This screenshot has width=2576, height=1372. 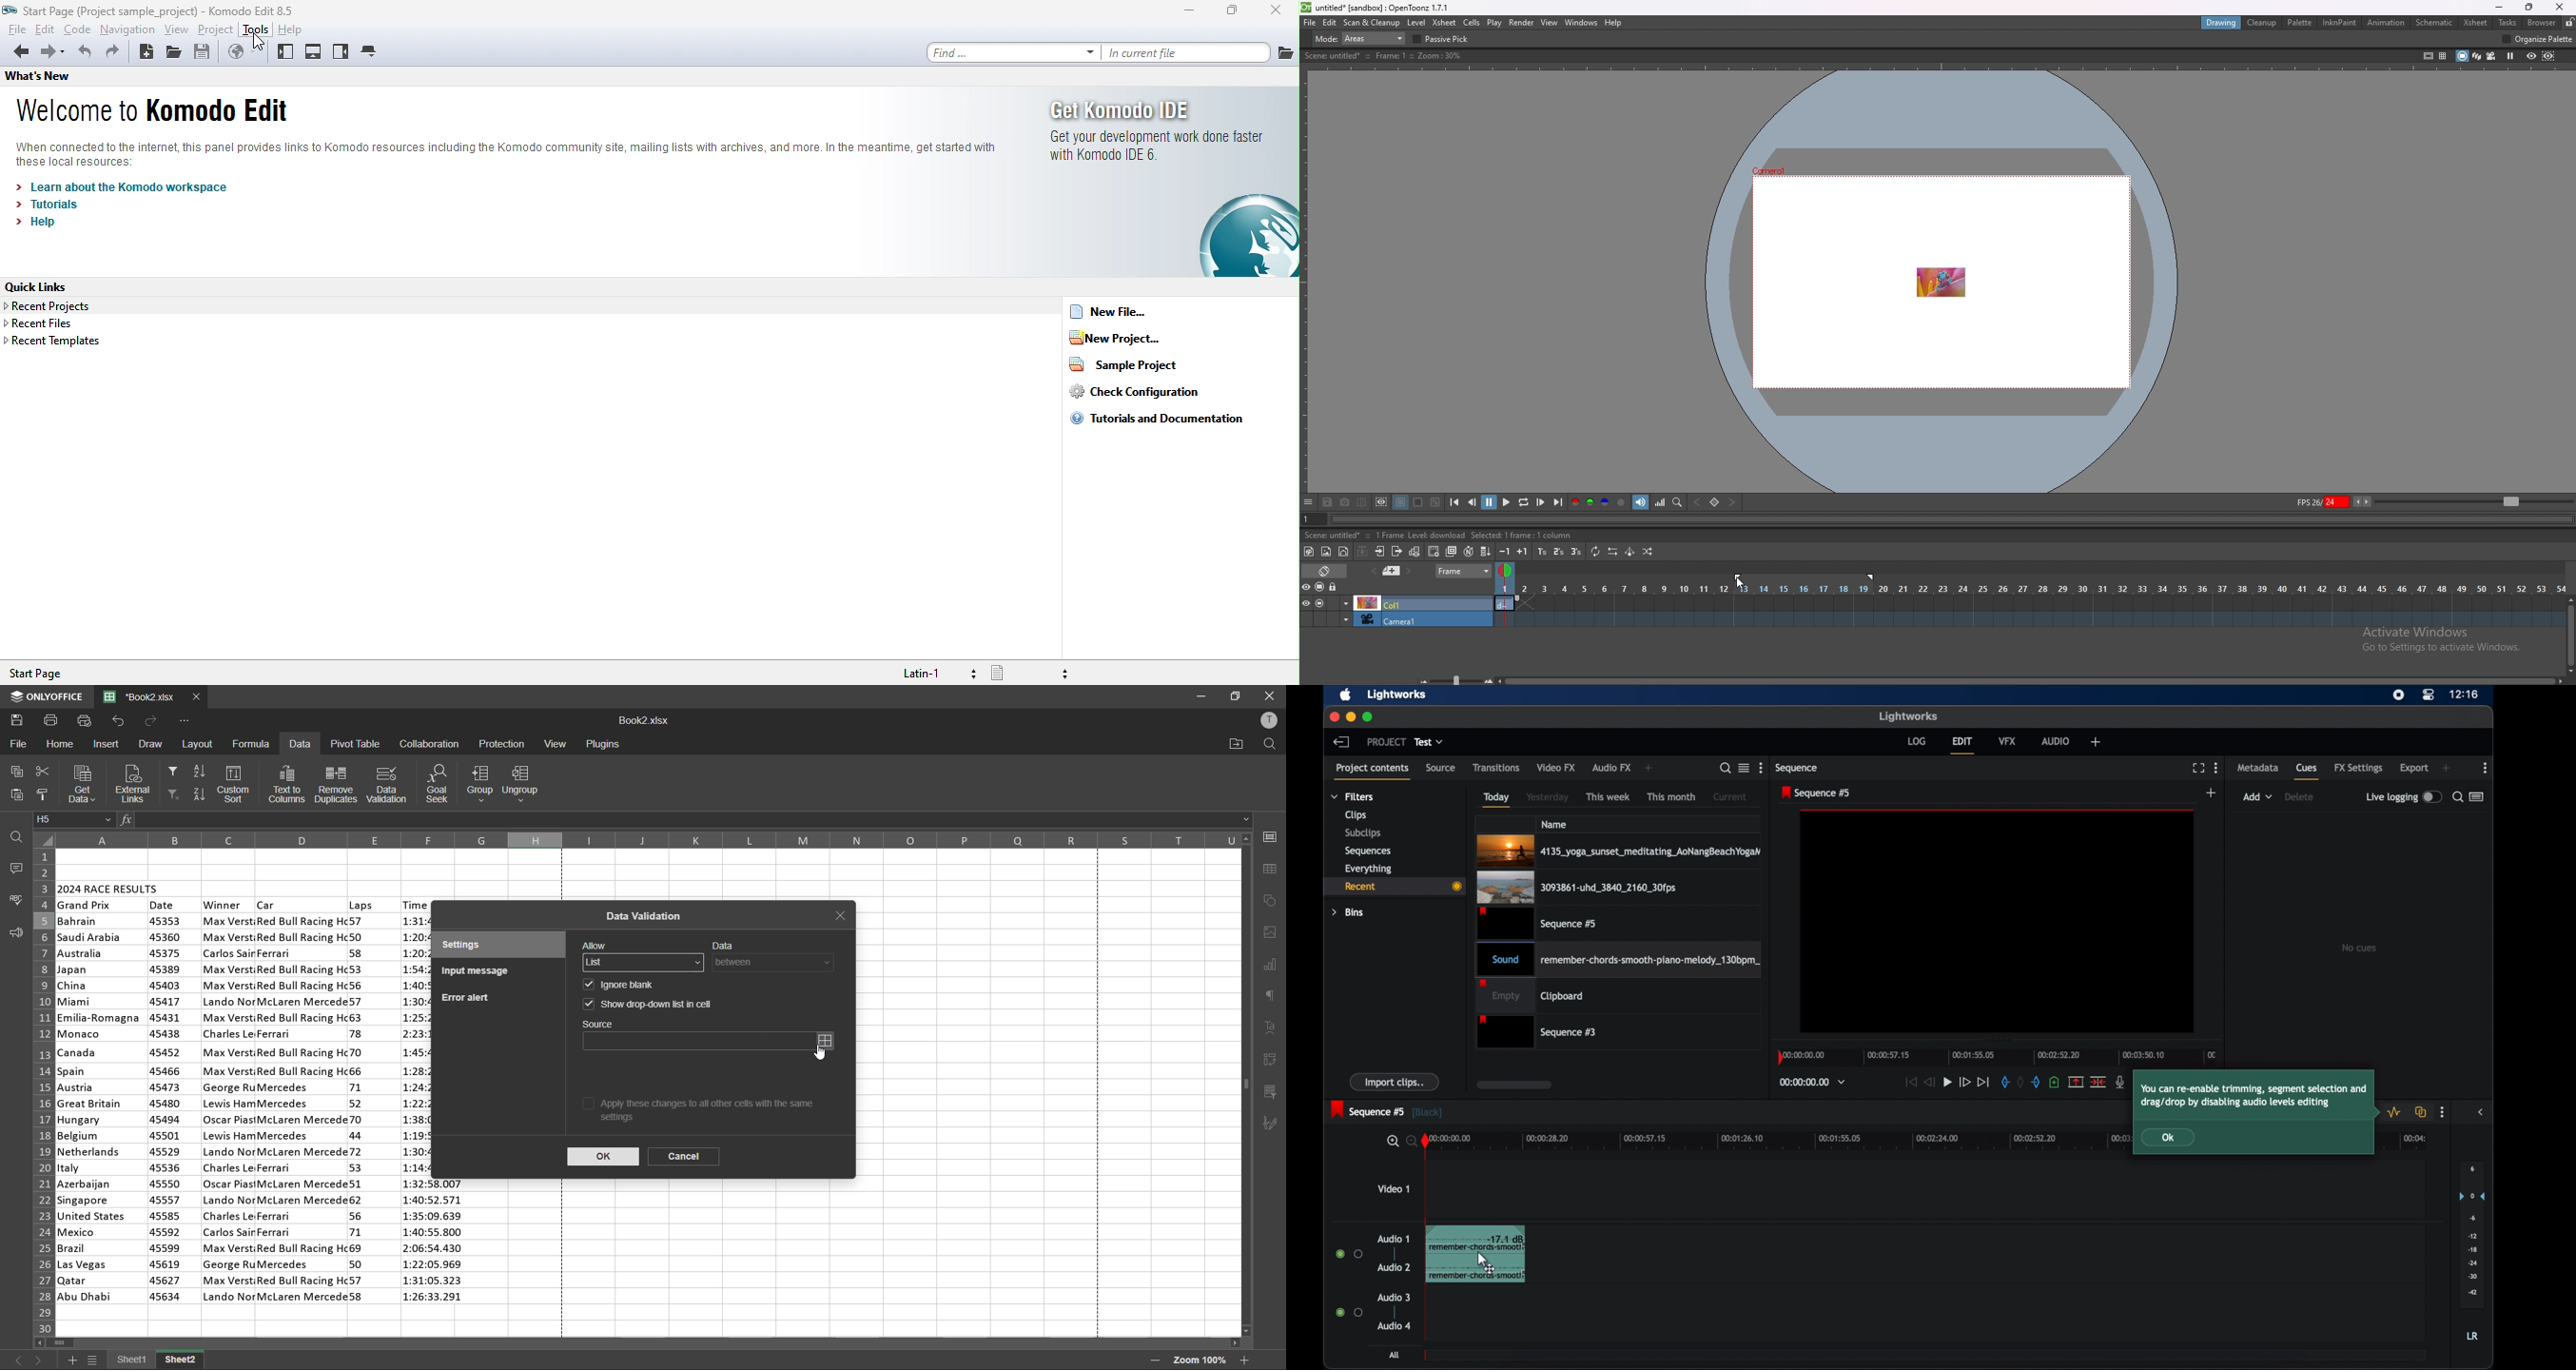 I want to click on toggle edit in place, so click(x=1416, y=553).